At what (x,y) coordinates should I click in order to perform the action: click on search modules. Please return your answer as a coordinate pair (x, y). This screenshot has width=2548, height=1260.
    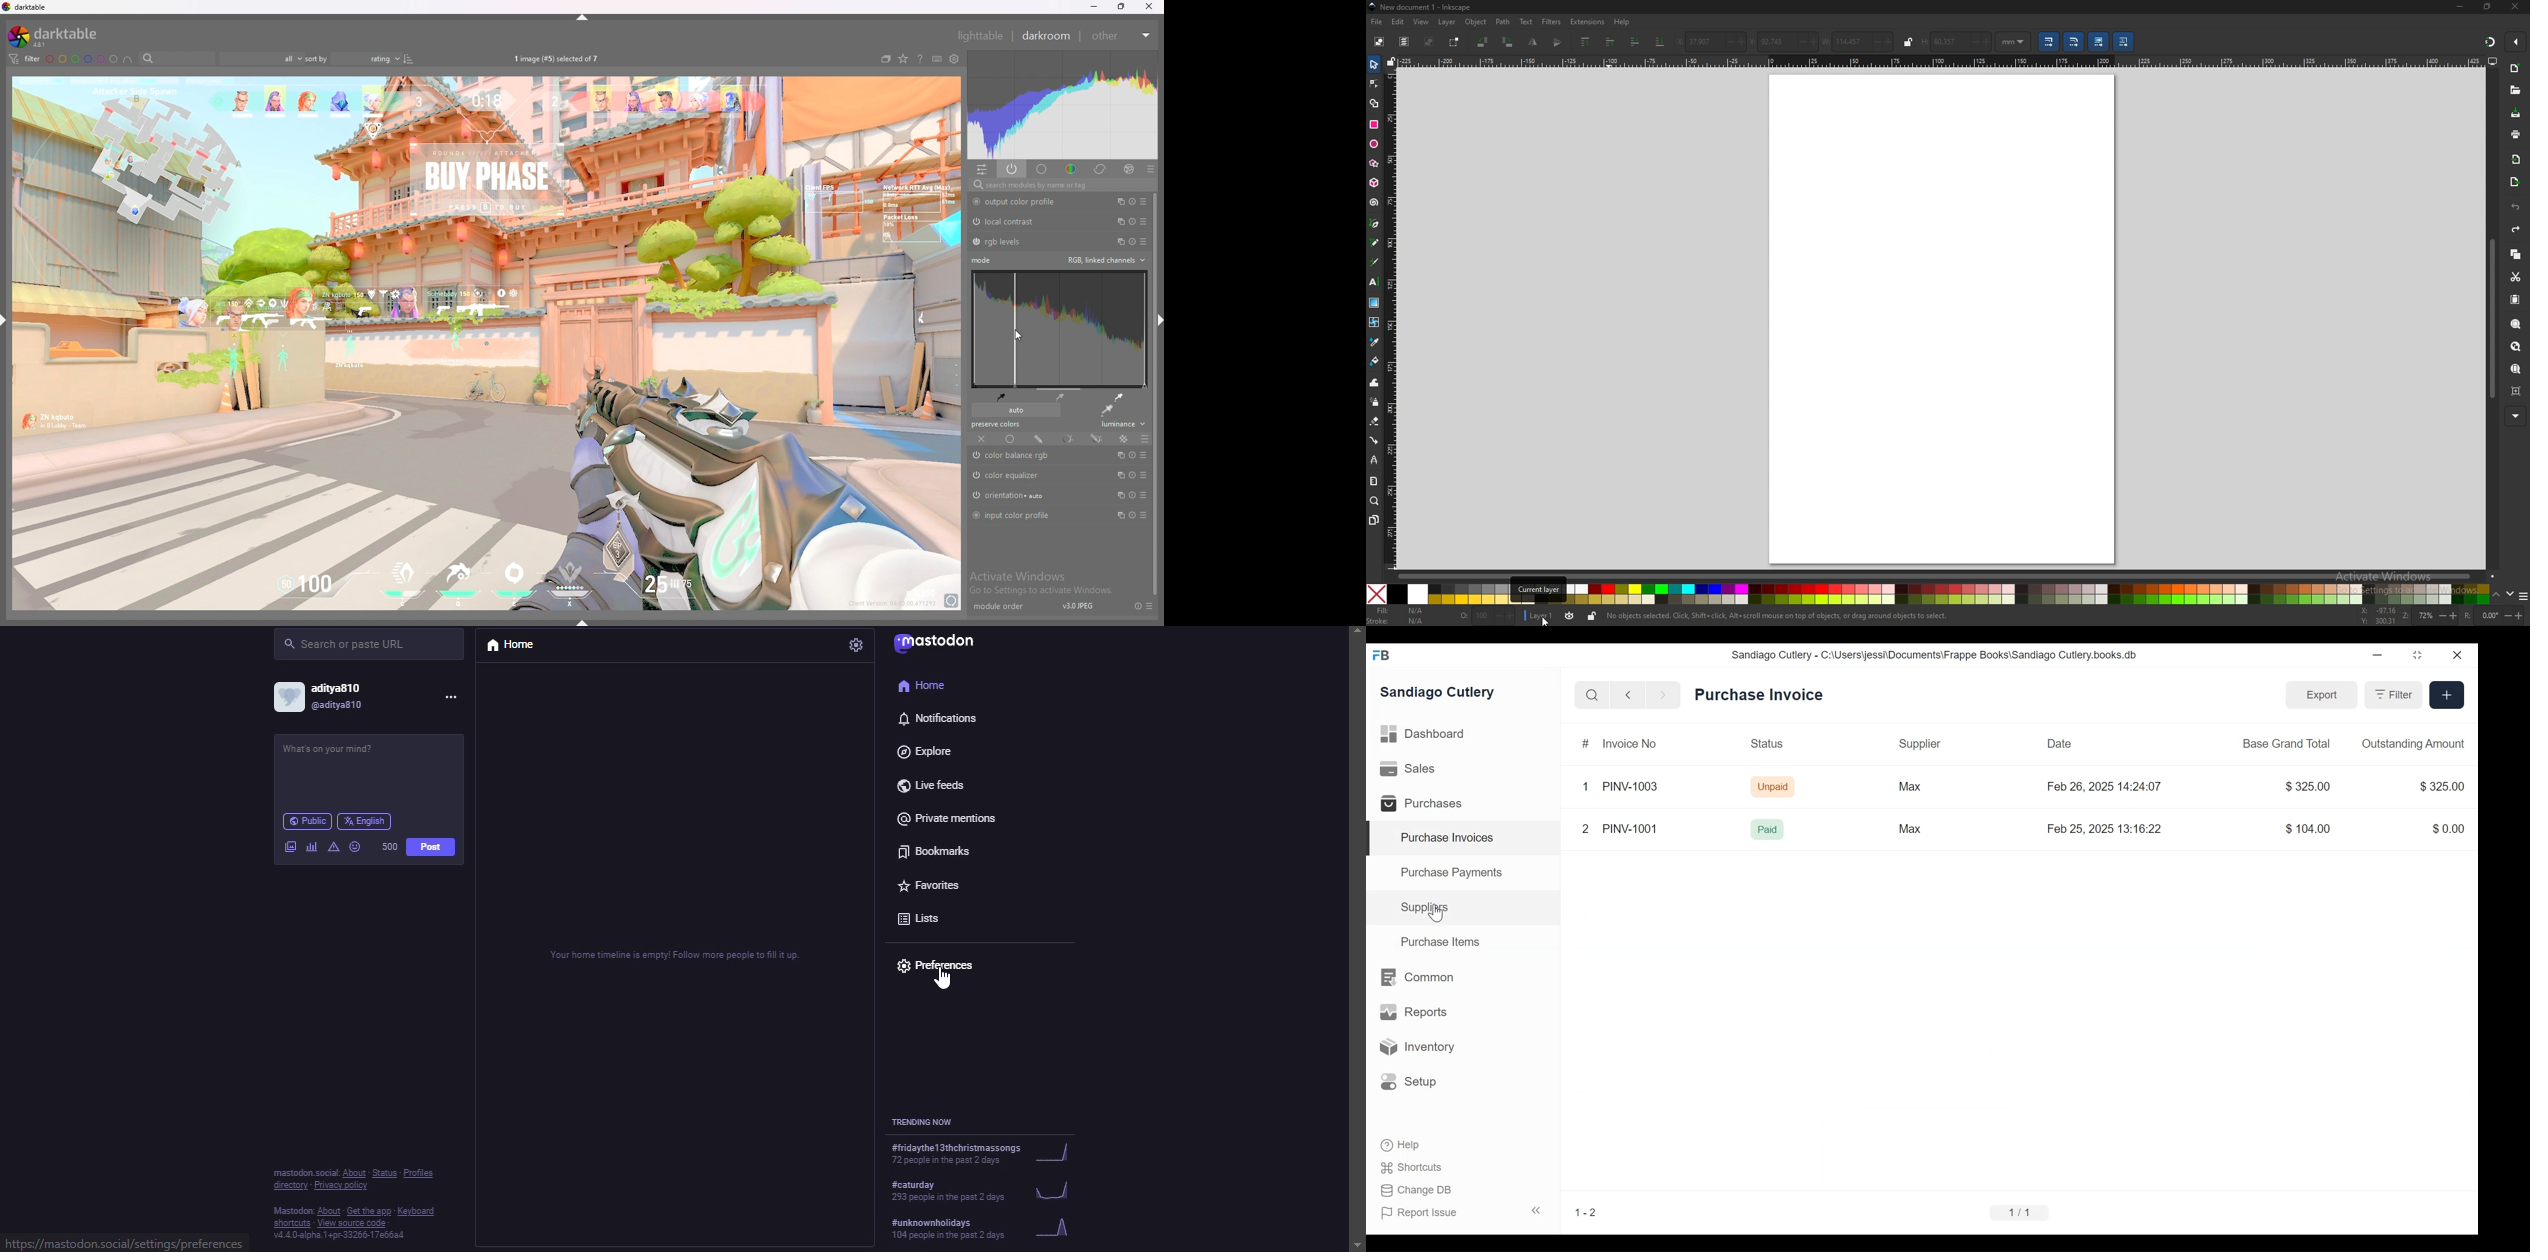
    Looking at the image, I should click on (1060, 186).